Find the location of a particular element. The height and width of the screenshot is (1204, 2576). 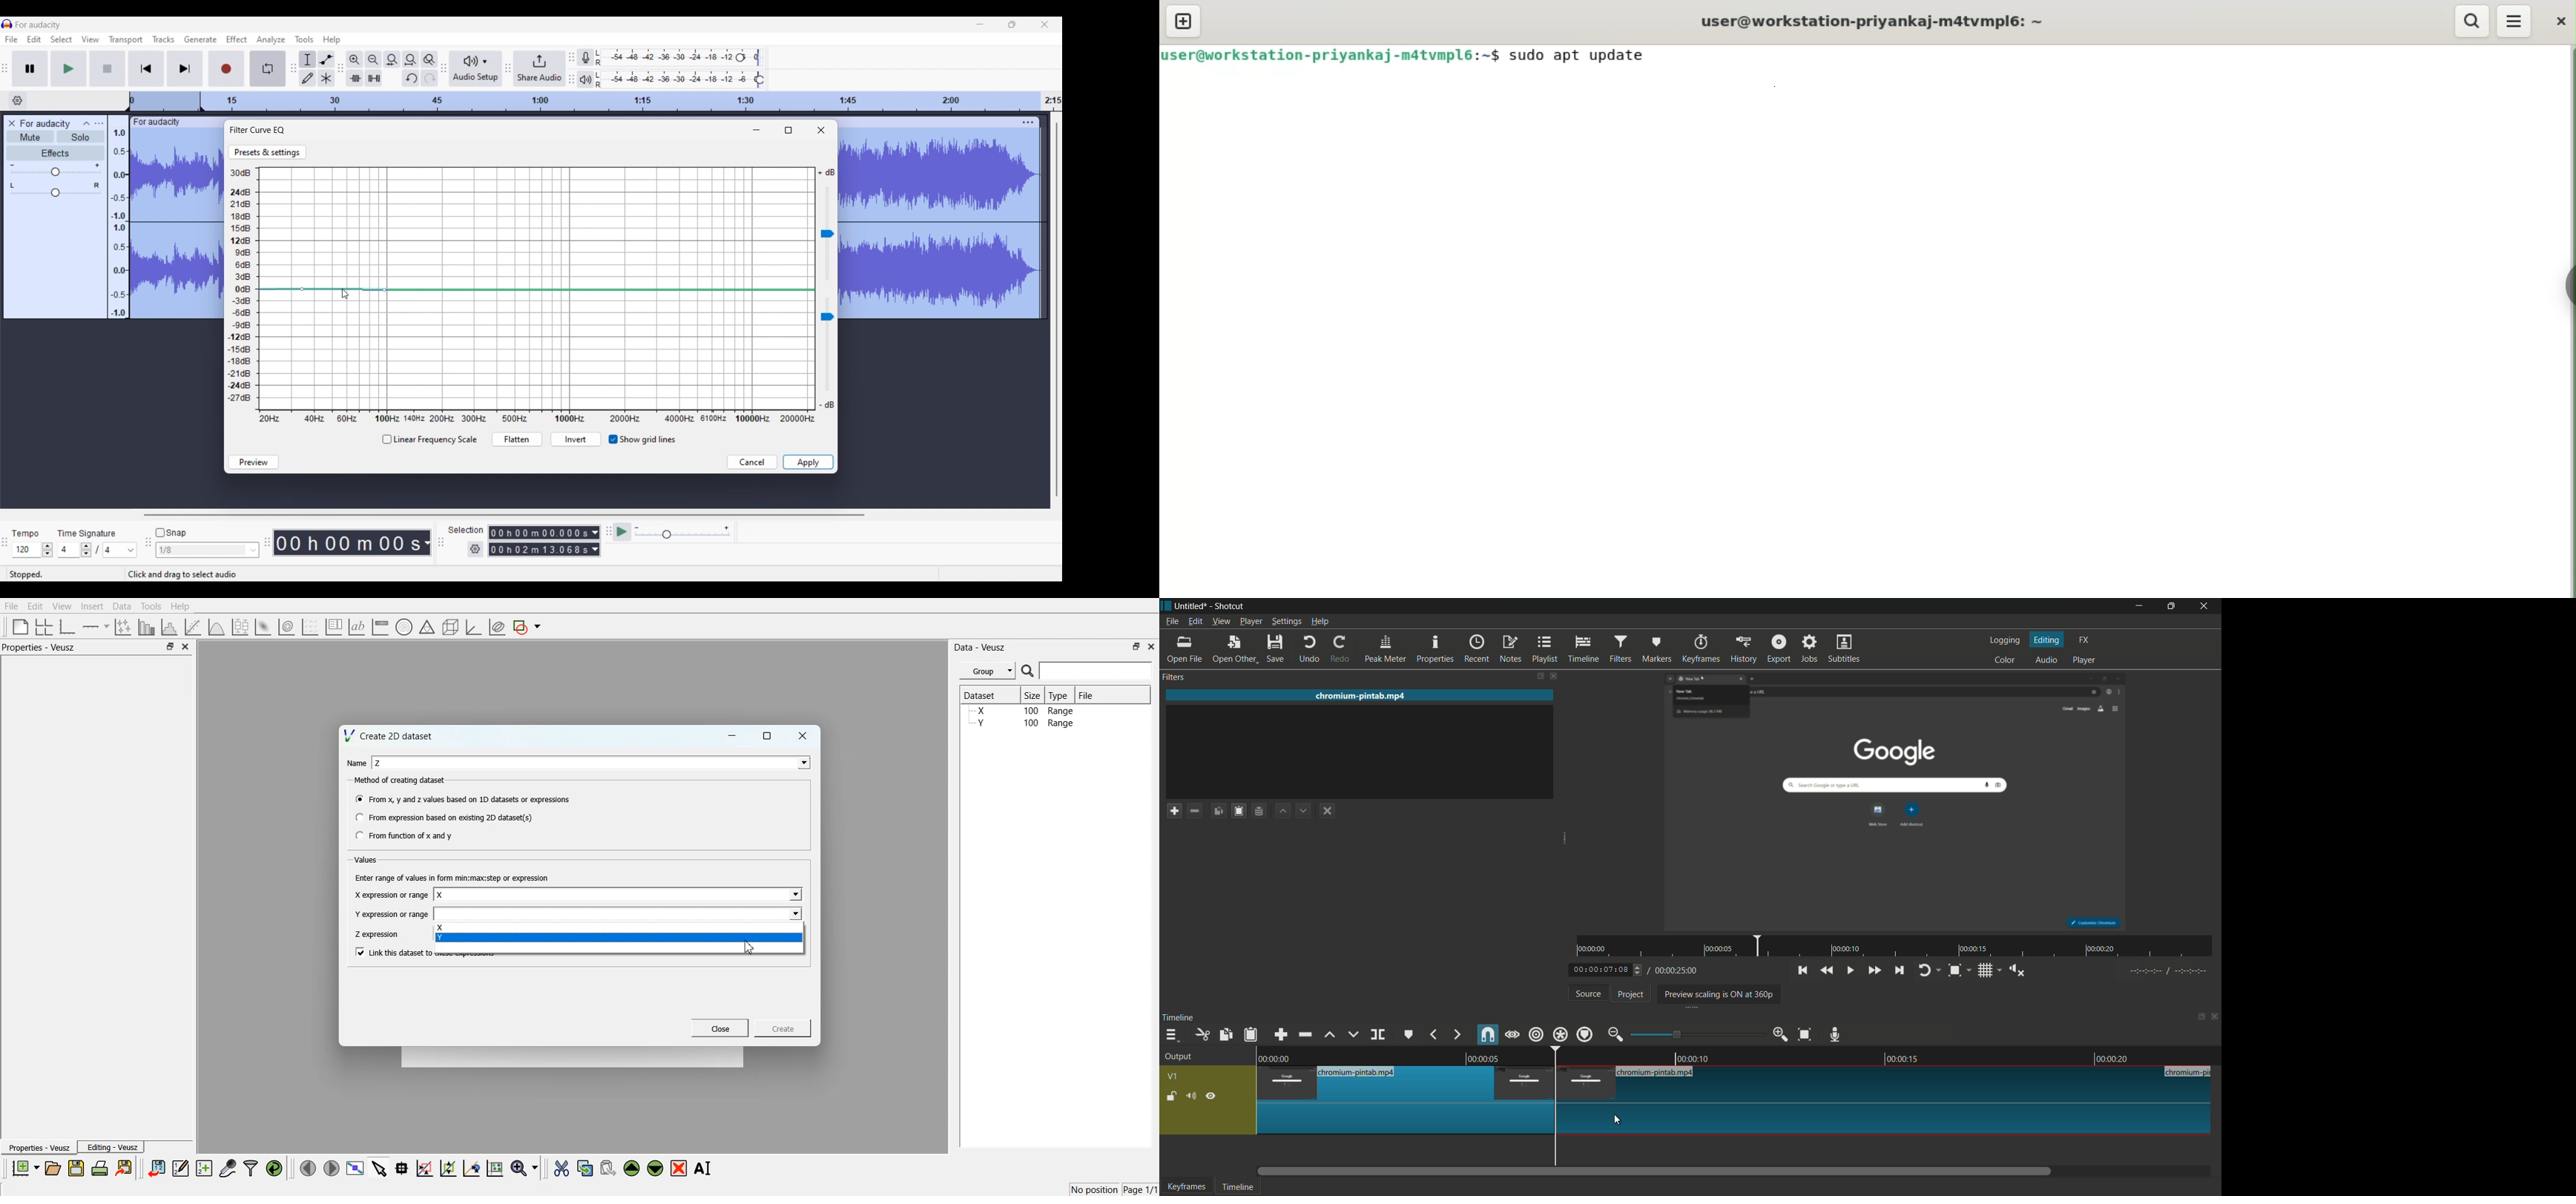

Minimize is located at coordinates (757, 130).